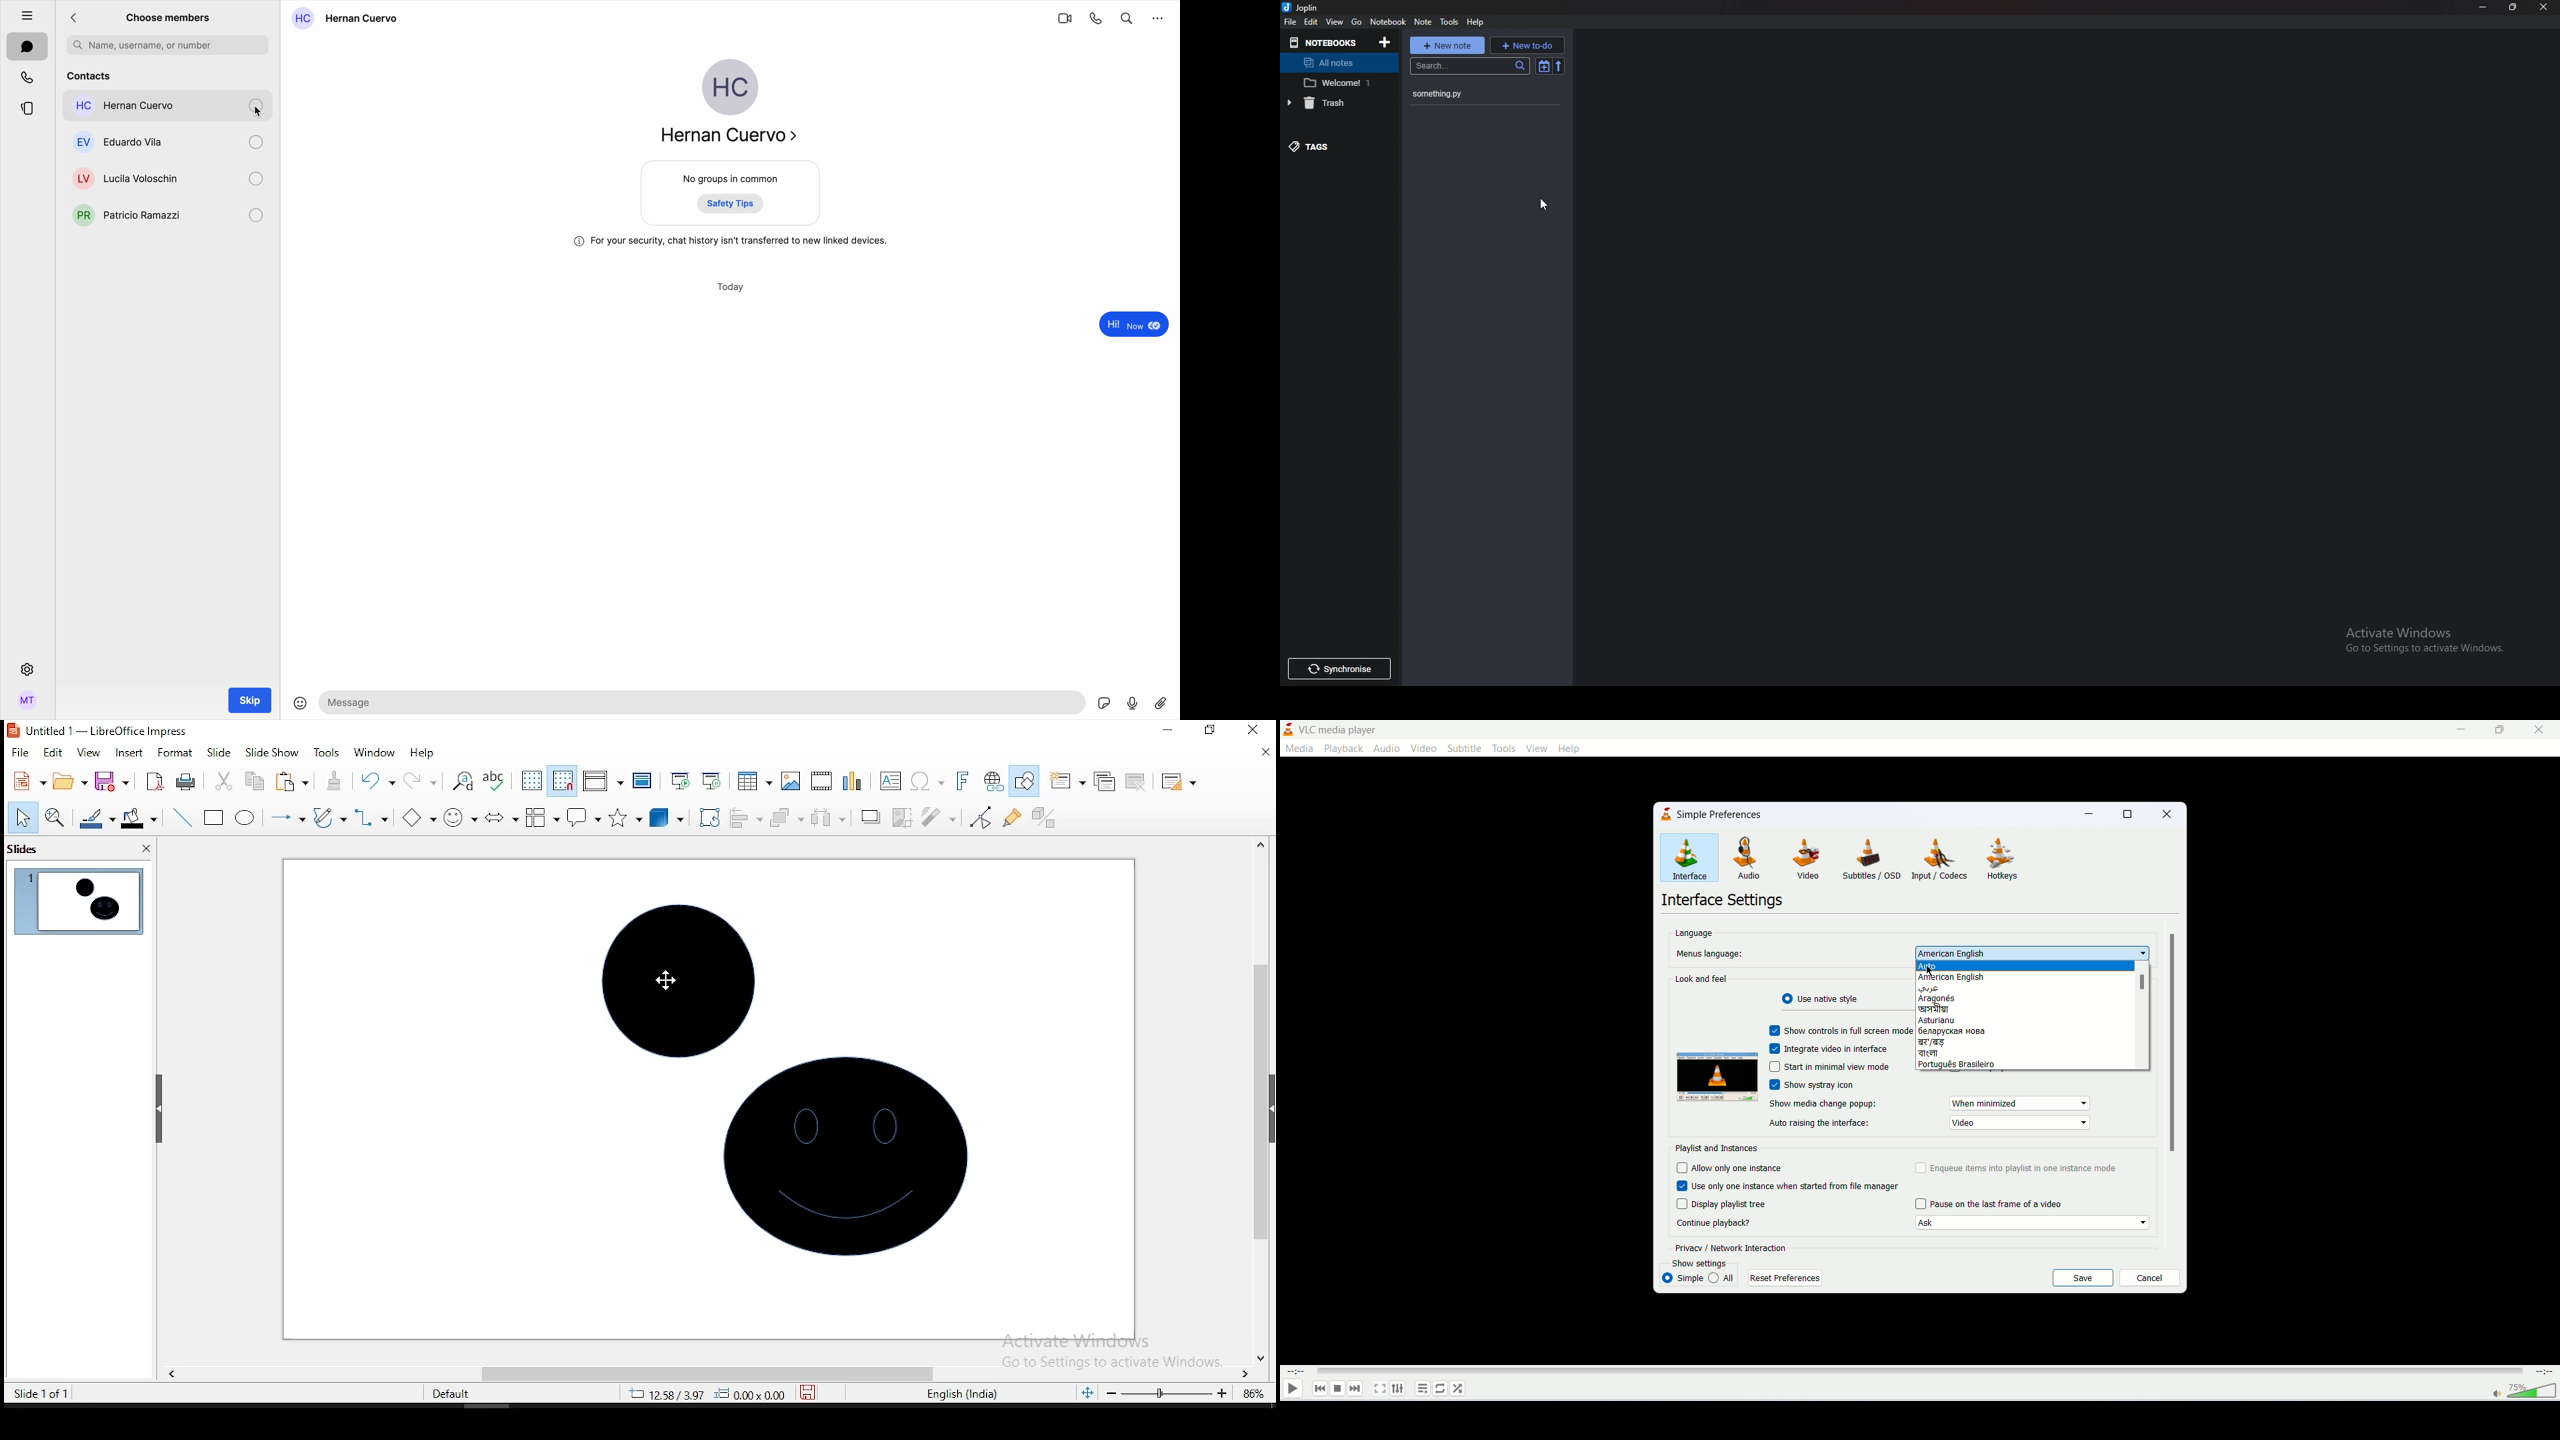 The image size is (2576, 1456). Describe the element at coordinates (1469, 94) in the screenshot. I see `note` at that location.